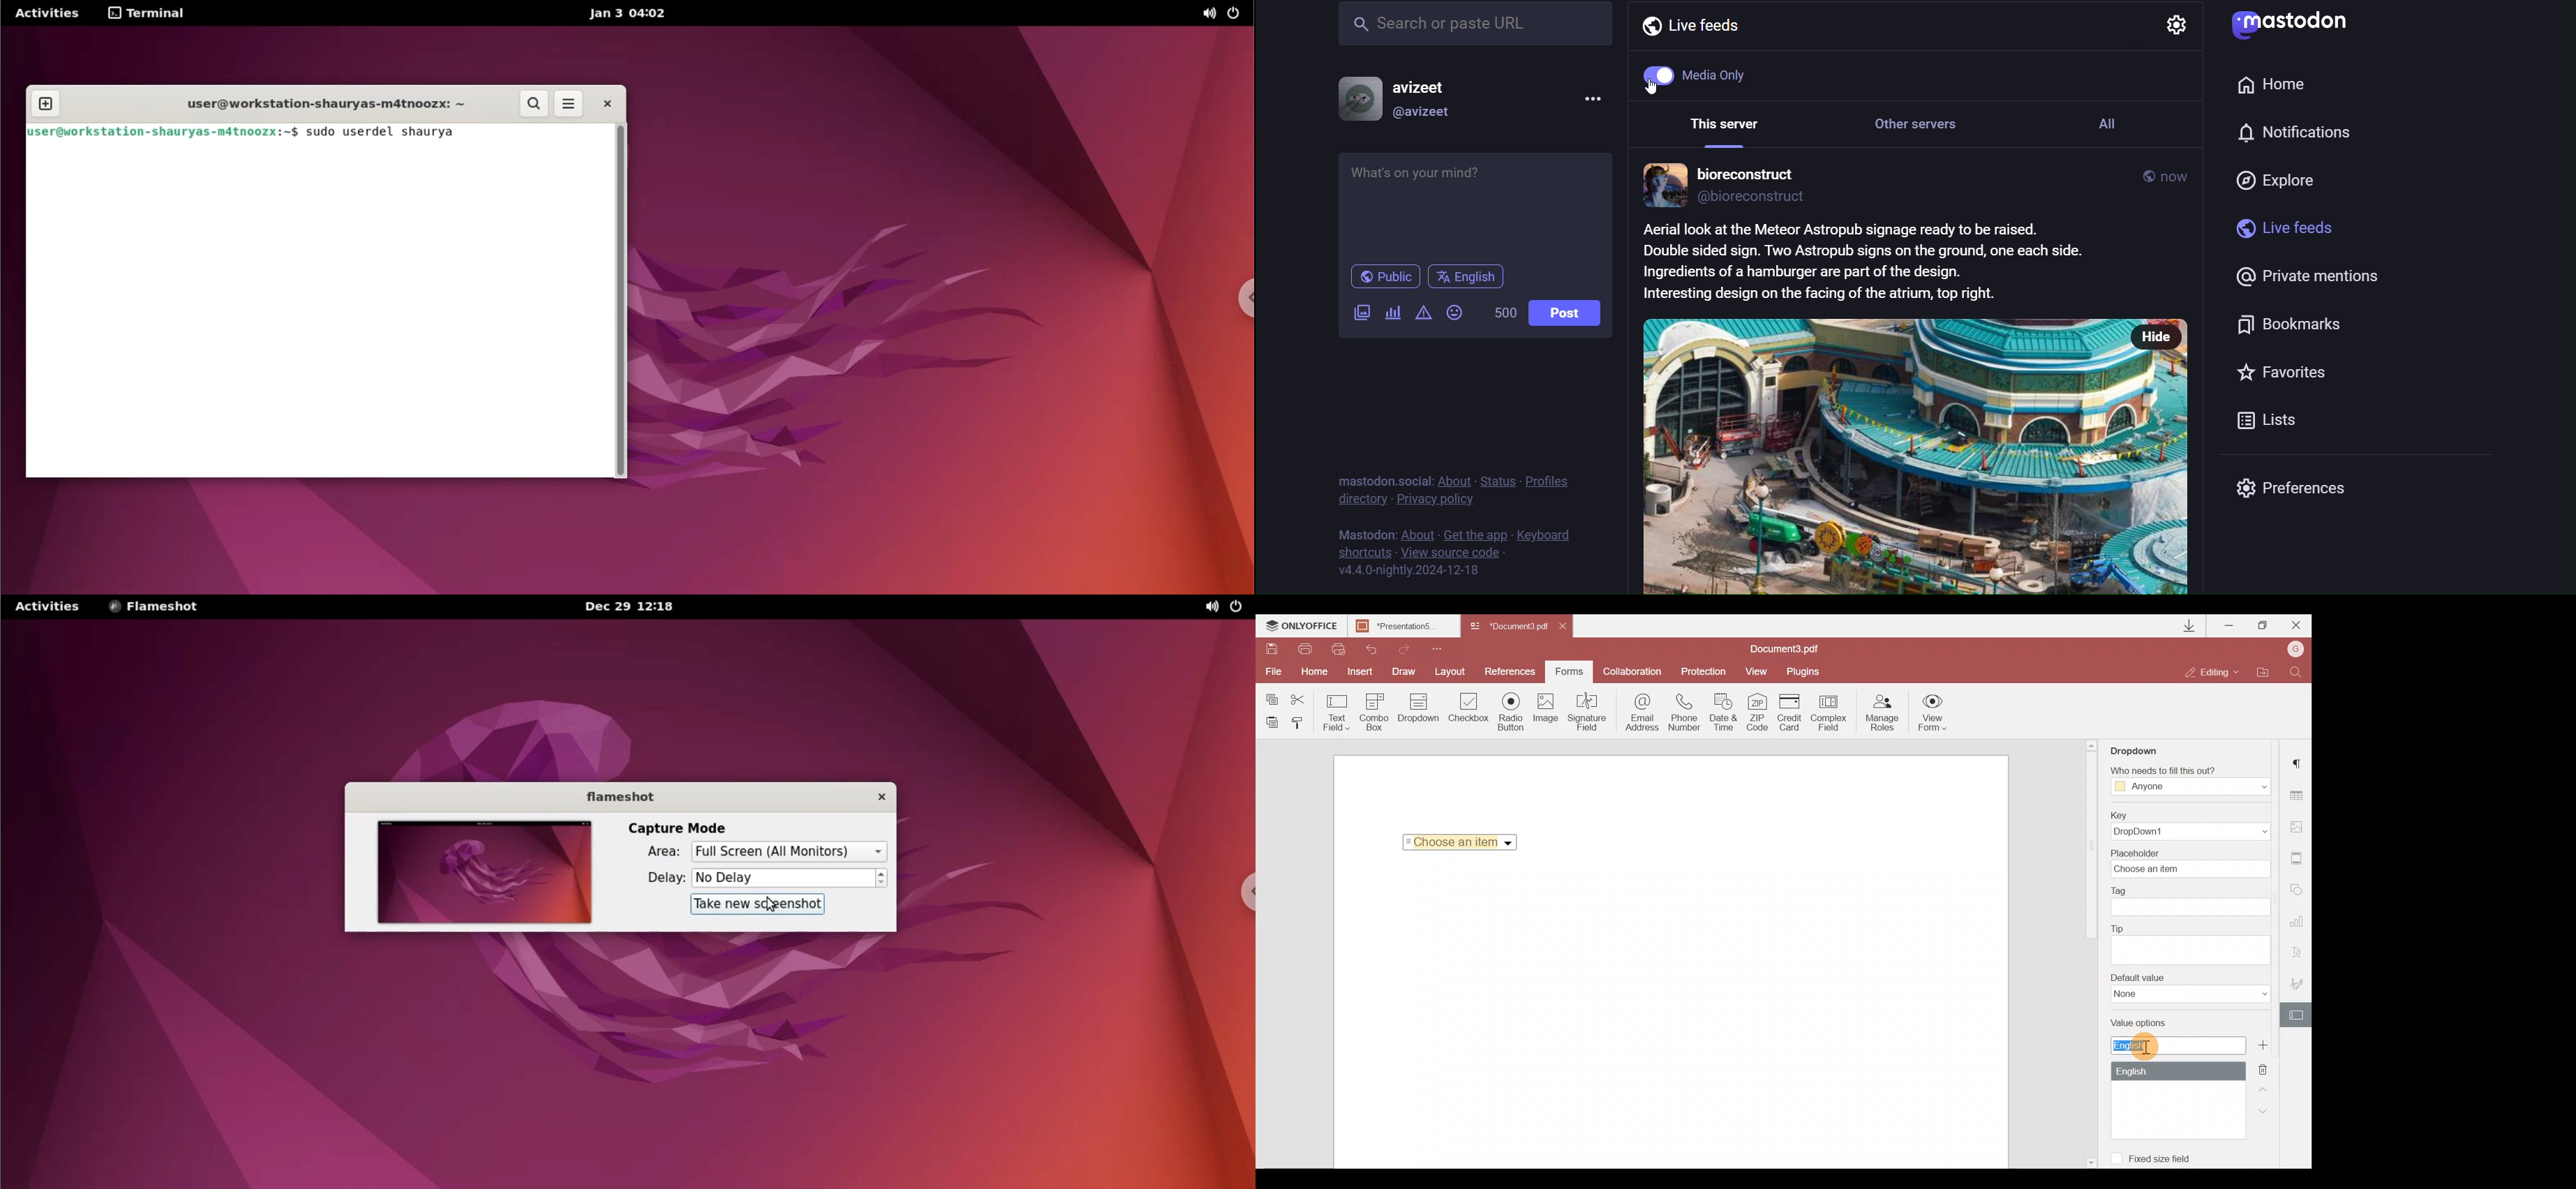 Image resolution: width=2576 pixels, height=1204 pixels. What do you see at coordinates (1272, 672) in the screenshot?
I see `File` at bounding box center [1272, 672].